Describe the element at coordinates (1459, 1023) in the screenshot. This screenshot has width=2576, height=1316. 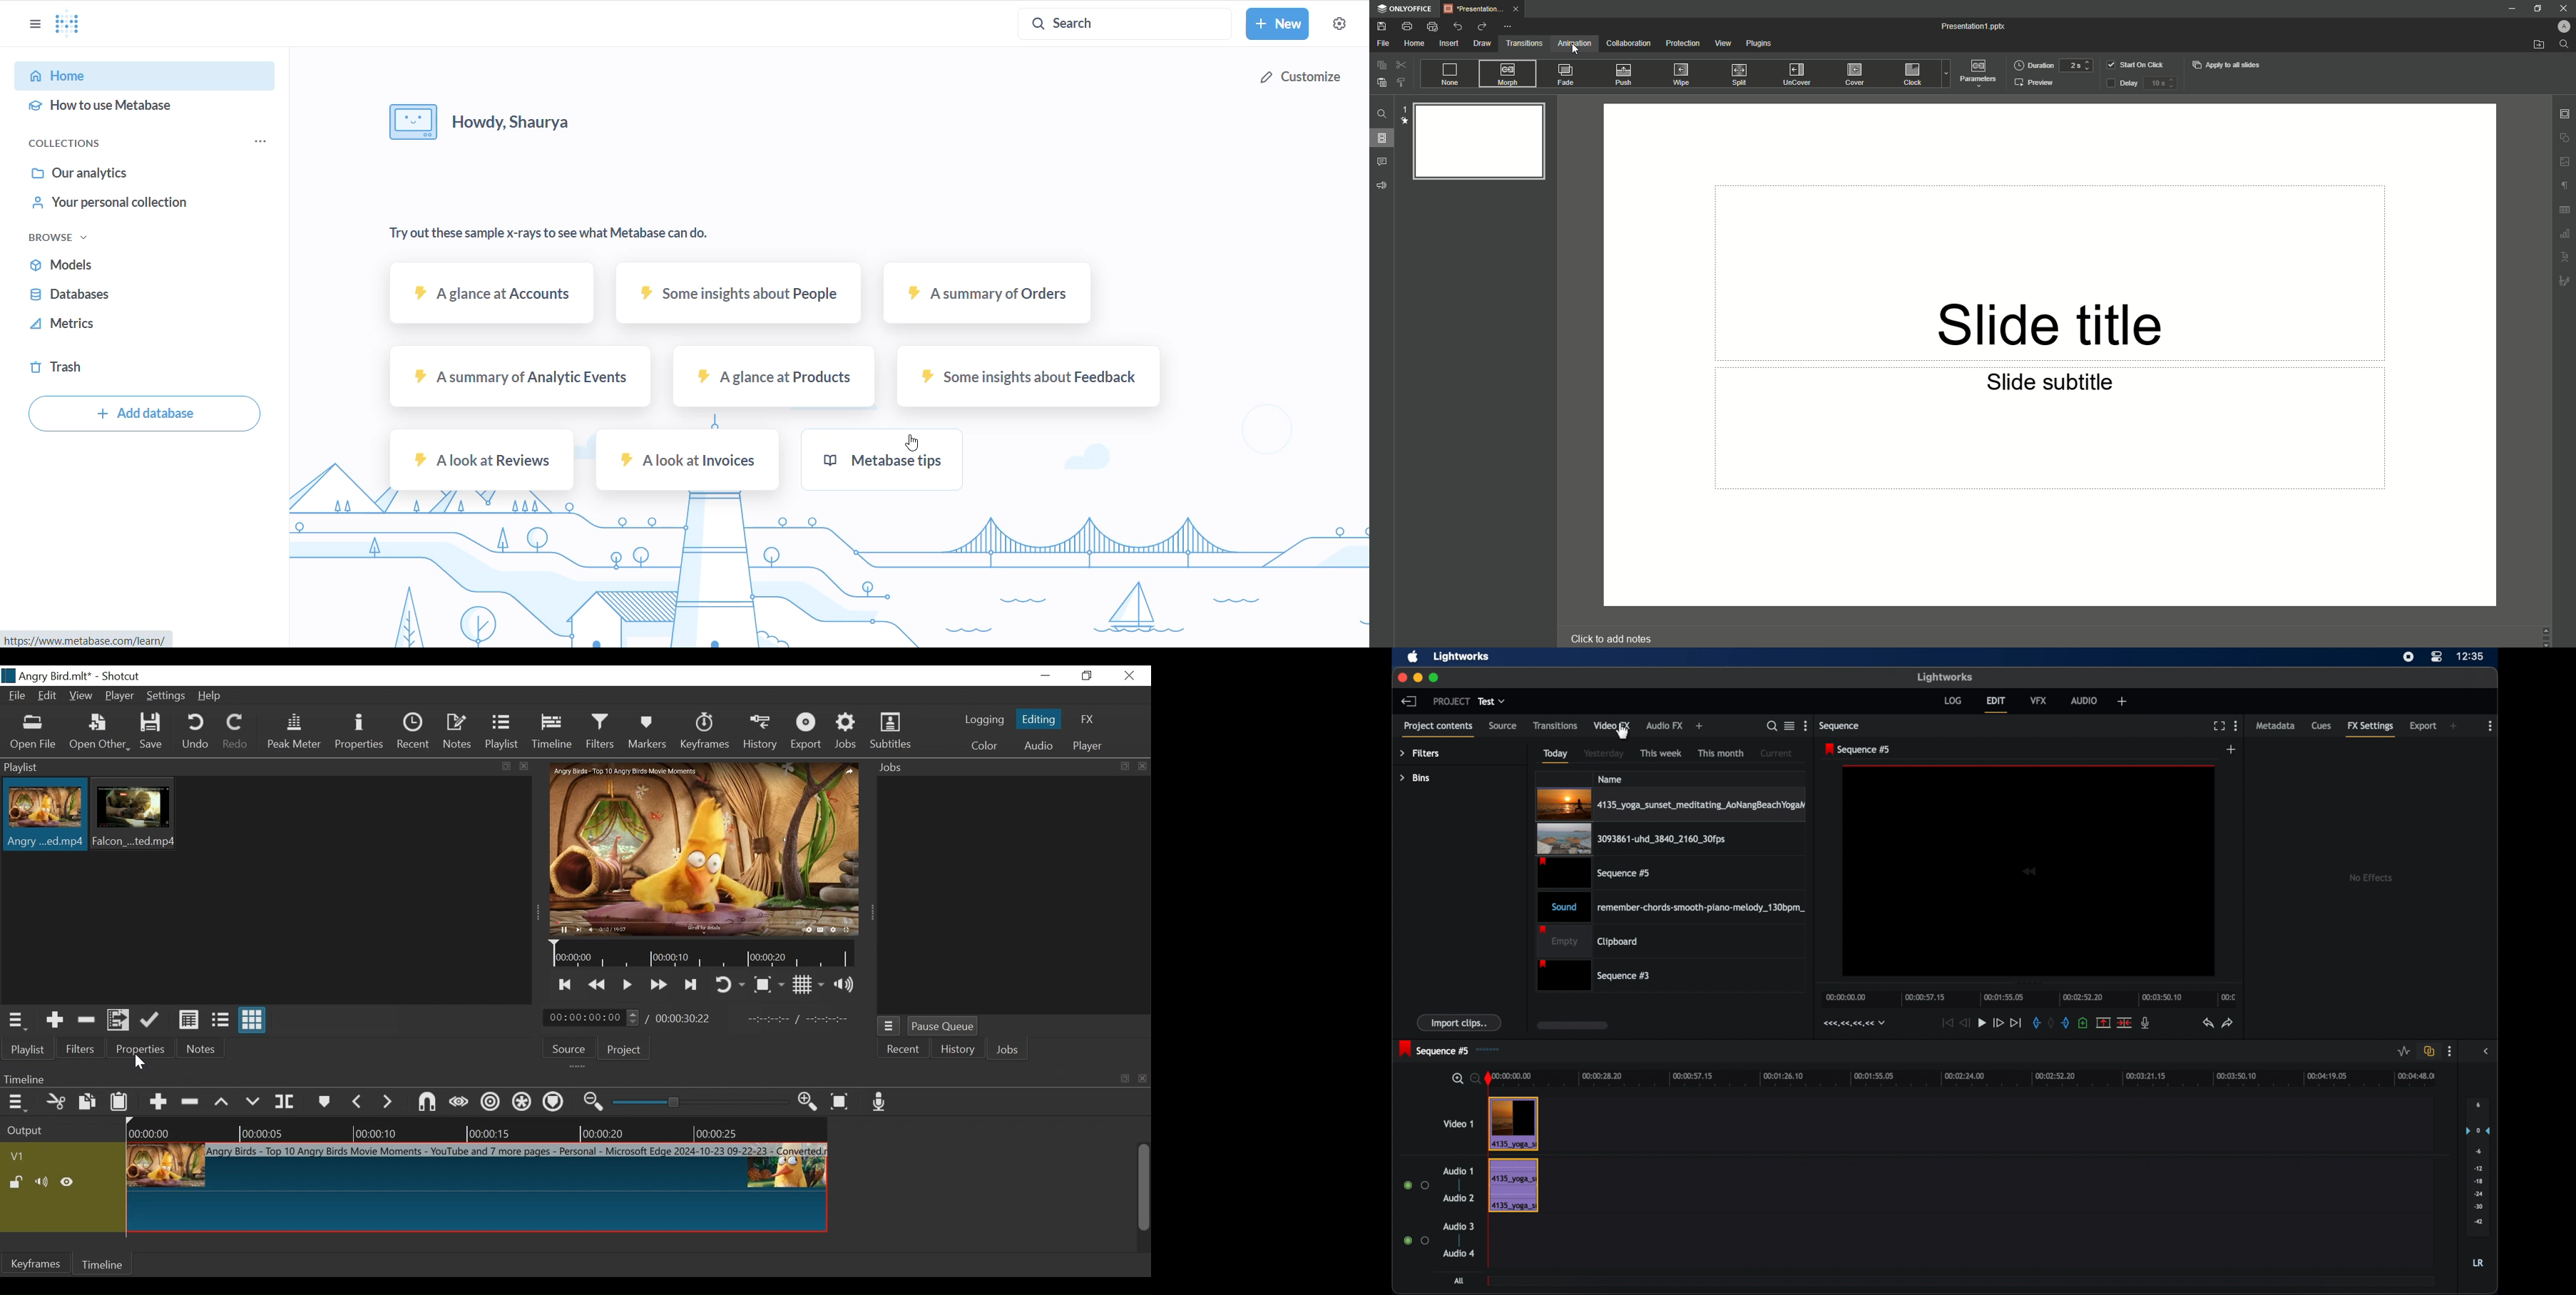
I see `import clips` at that location.